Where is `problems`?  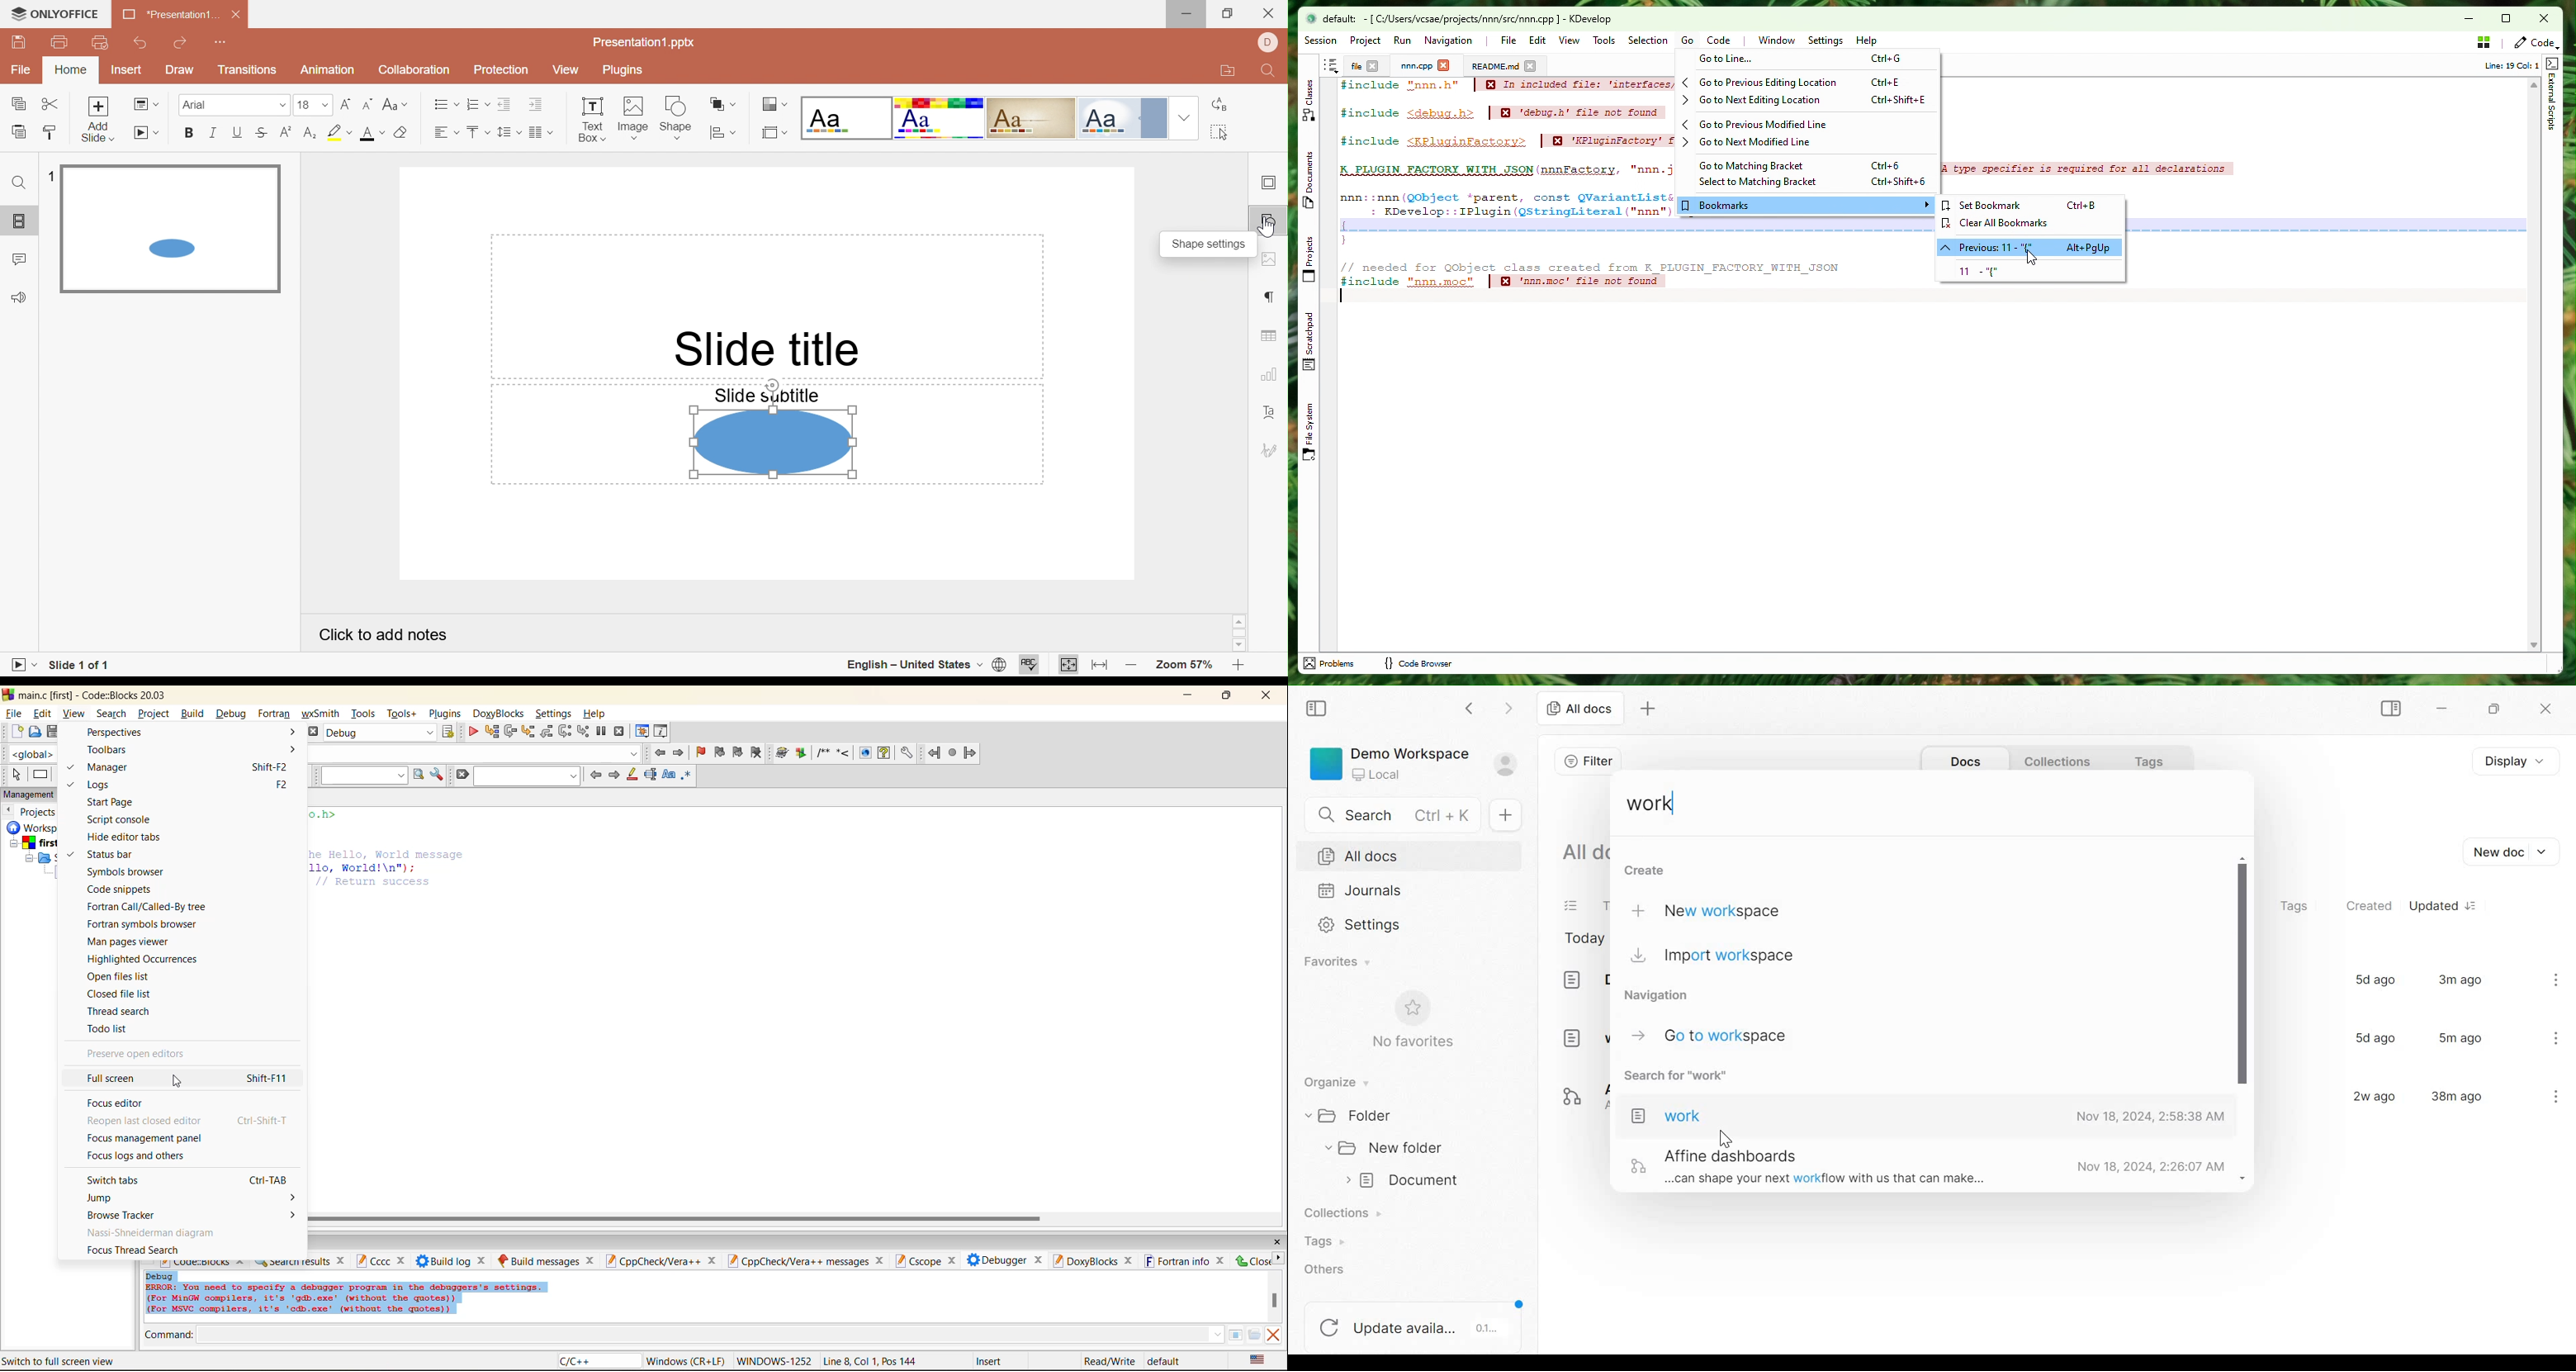
problems is located at coordinates (1331, 663).